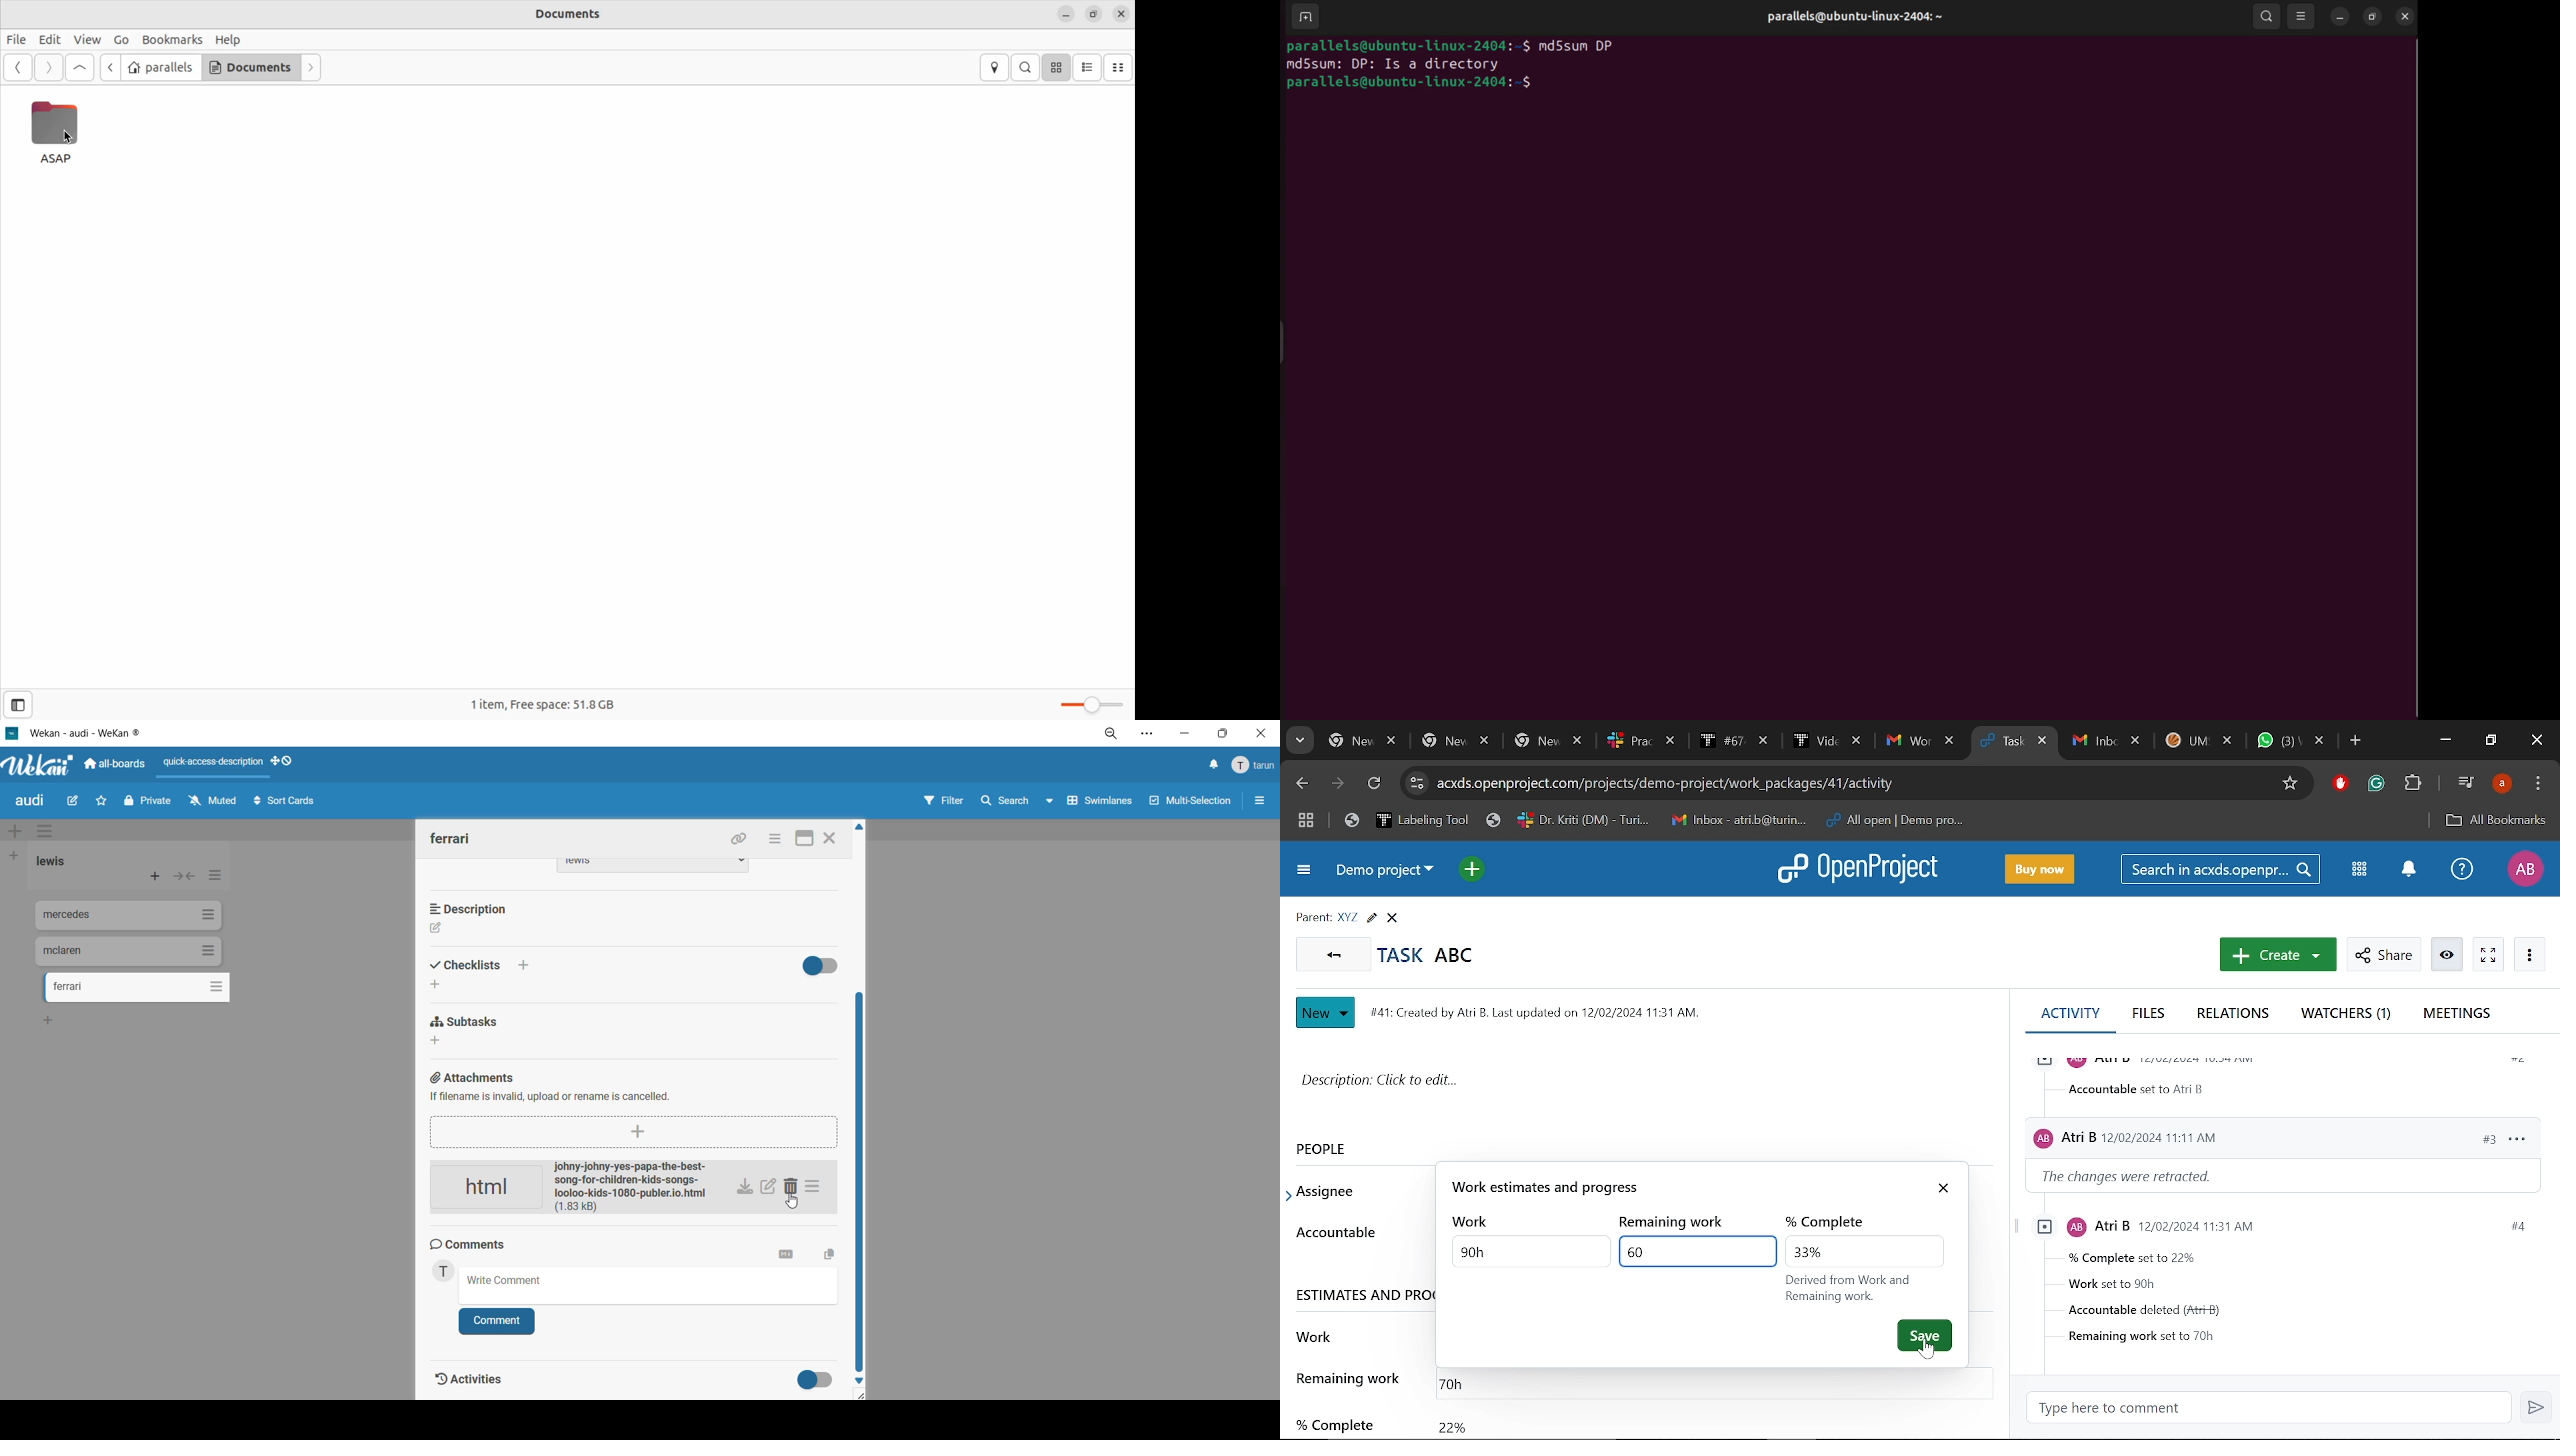  What do you see at coordinates (72, 138) in the screenshot?
I see `cursor` at bounding box center [72, 138].